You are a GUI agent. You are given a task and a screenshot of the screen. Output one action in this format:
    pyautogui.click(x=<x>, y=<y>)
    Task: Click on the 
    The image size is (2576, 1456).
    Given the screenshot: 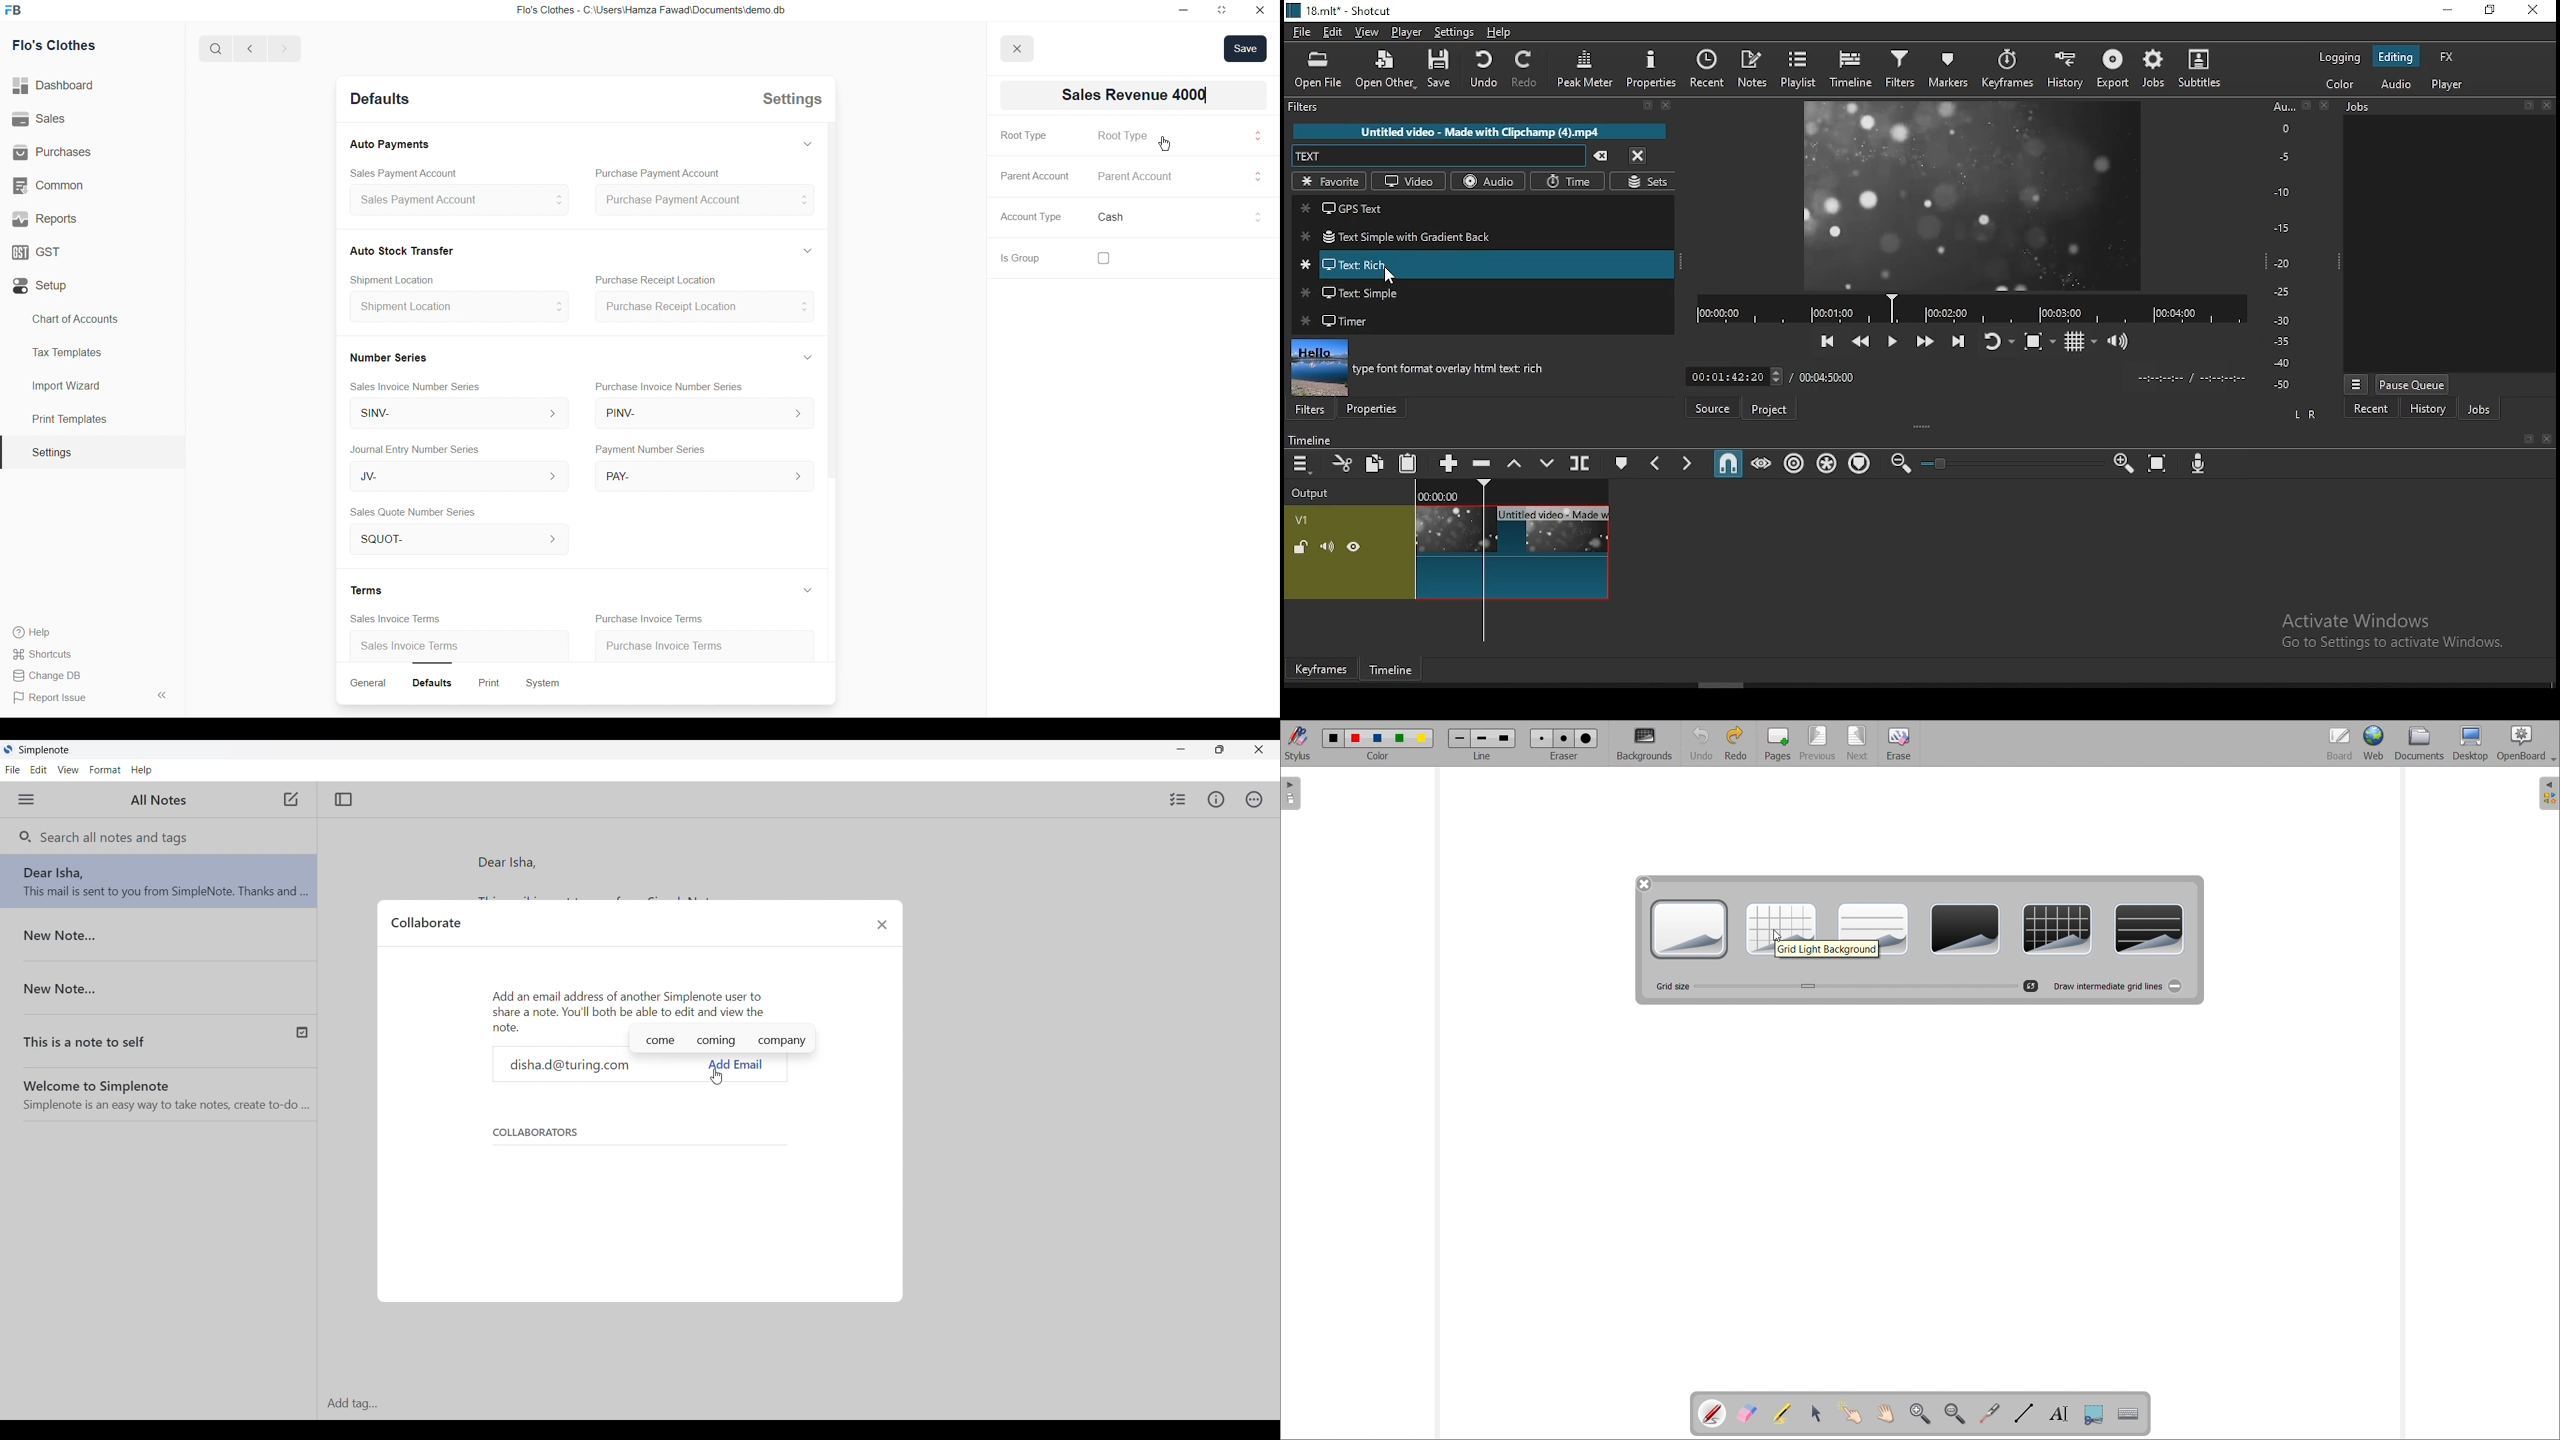 What is the action you would take?
    pyautogui.click(x=1255, y=217)
    